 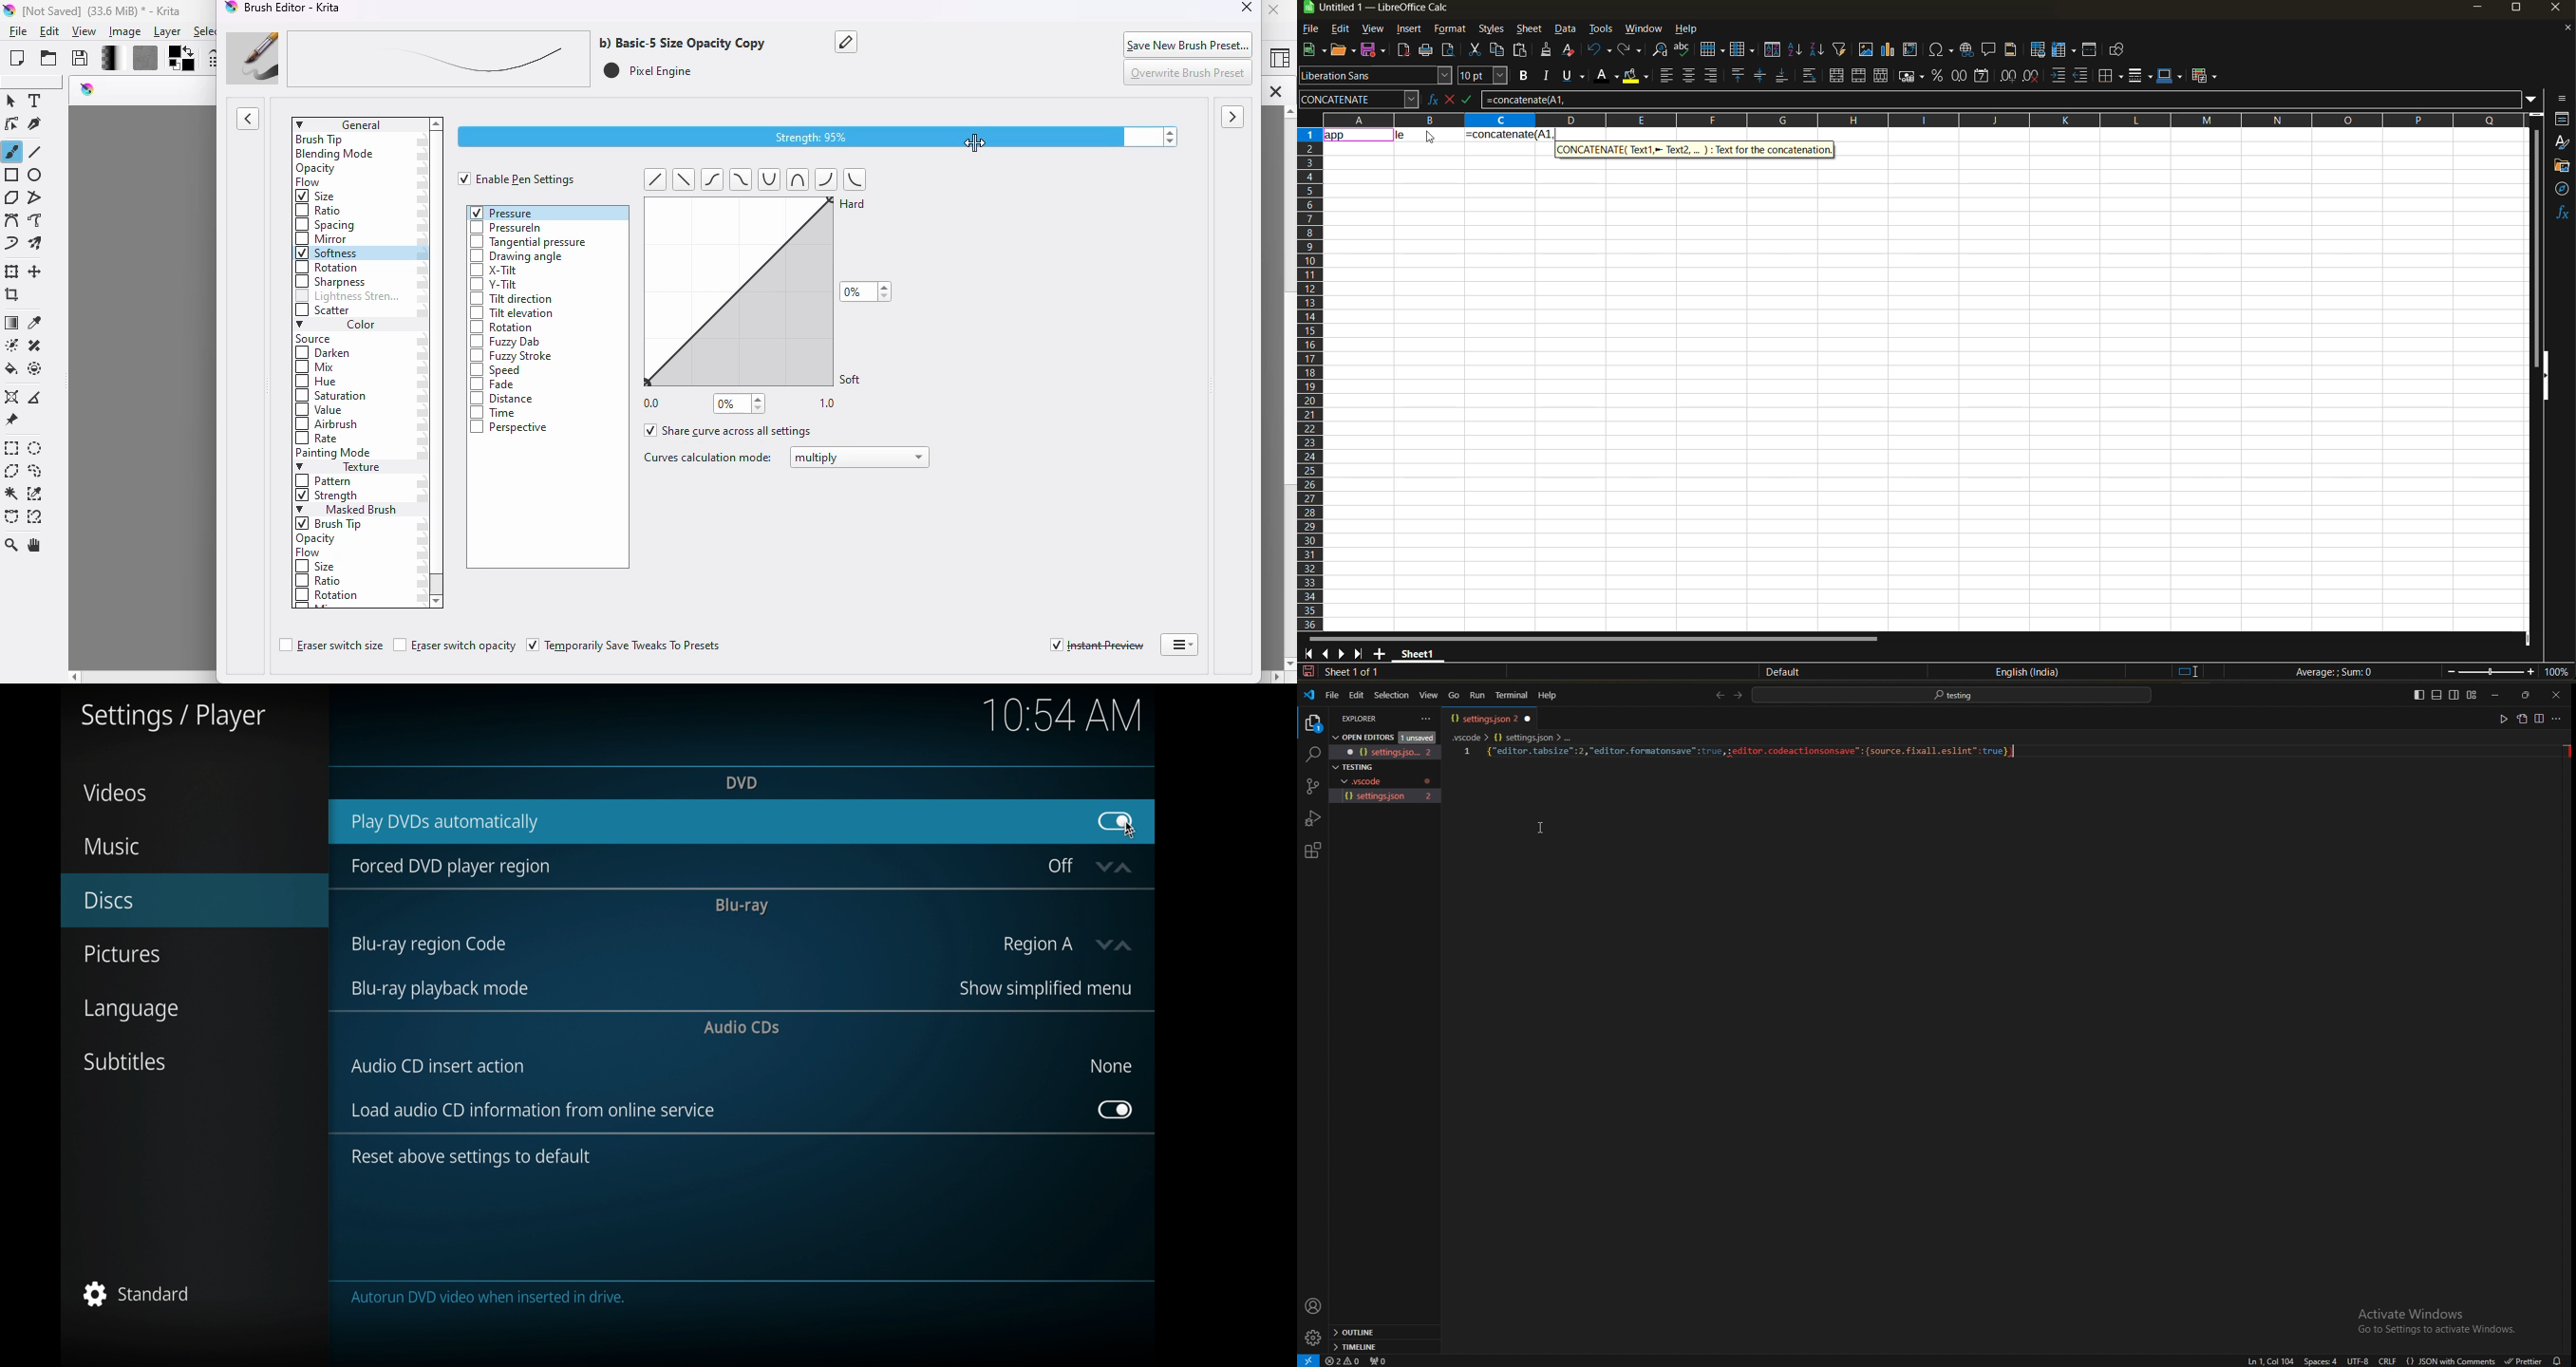 What do you see at coordinates (1486, 77) in the screenshot?
I see `font size` at bounding box center [1486, 77].